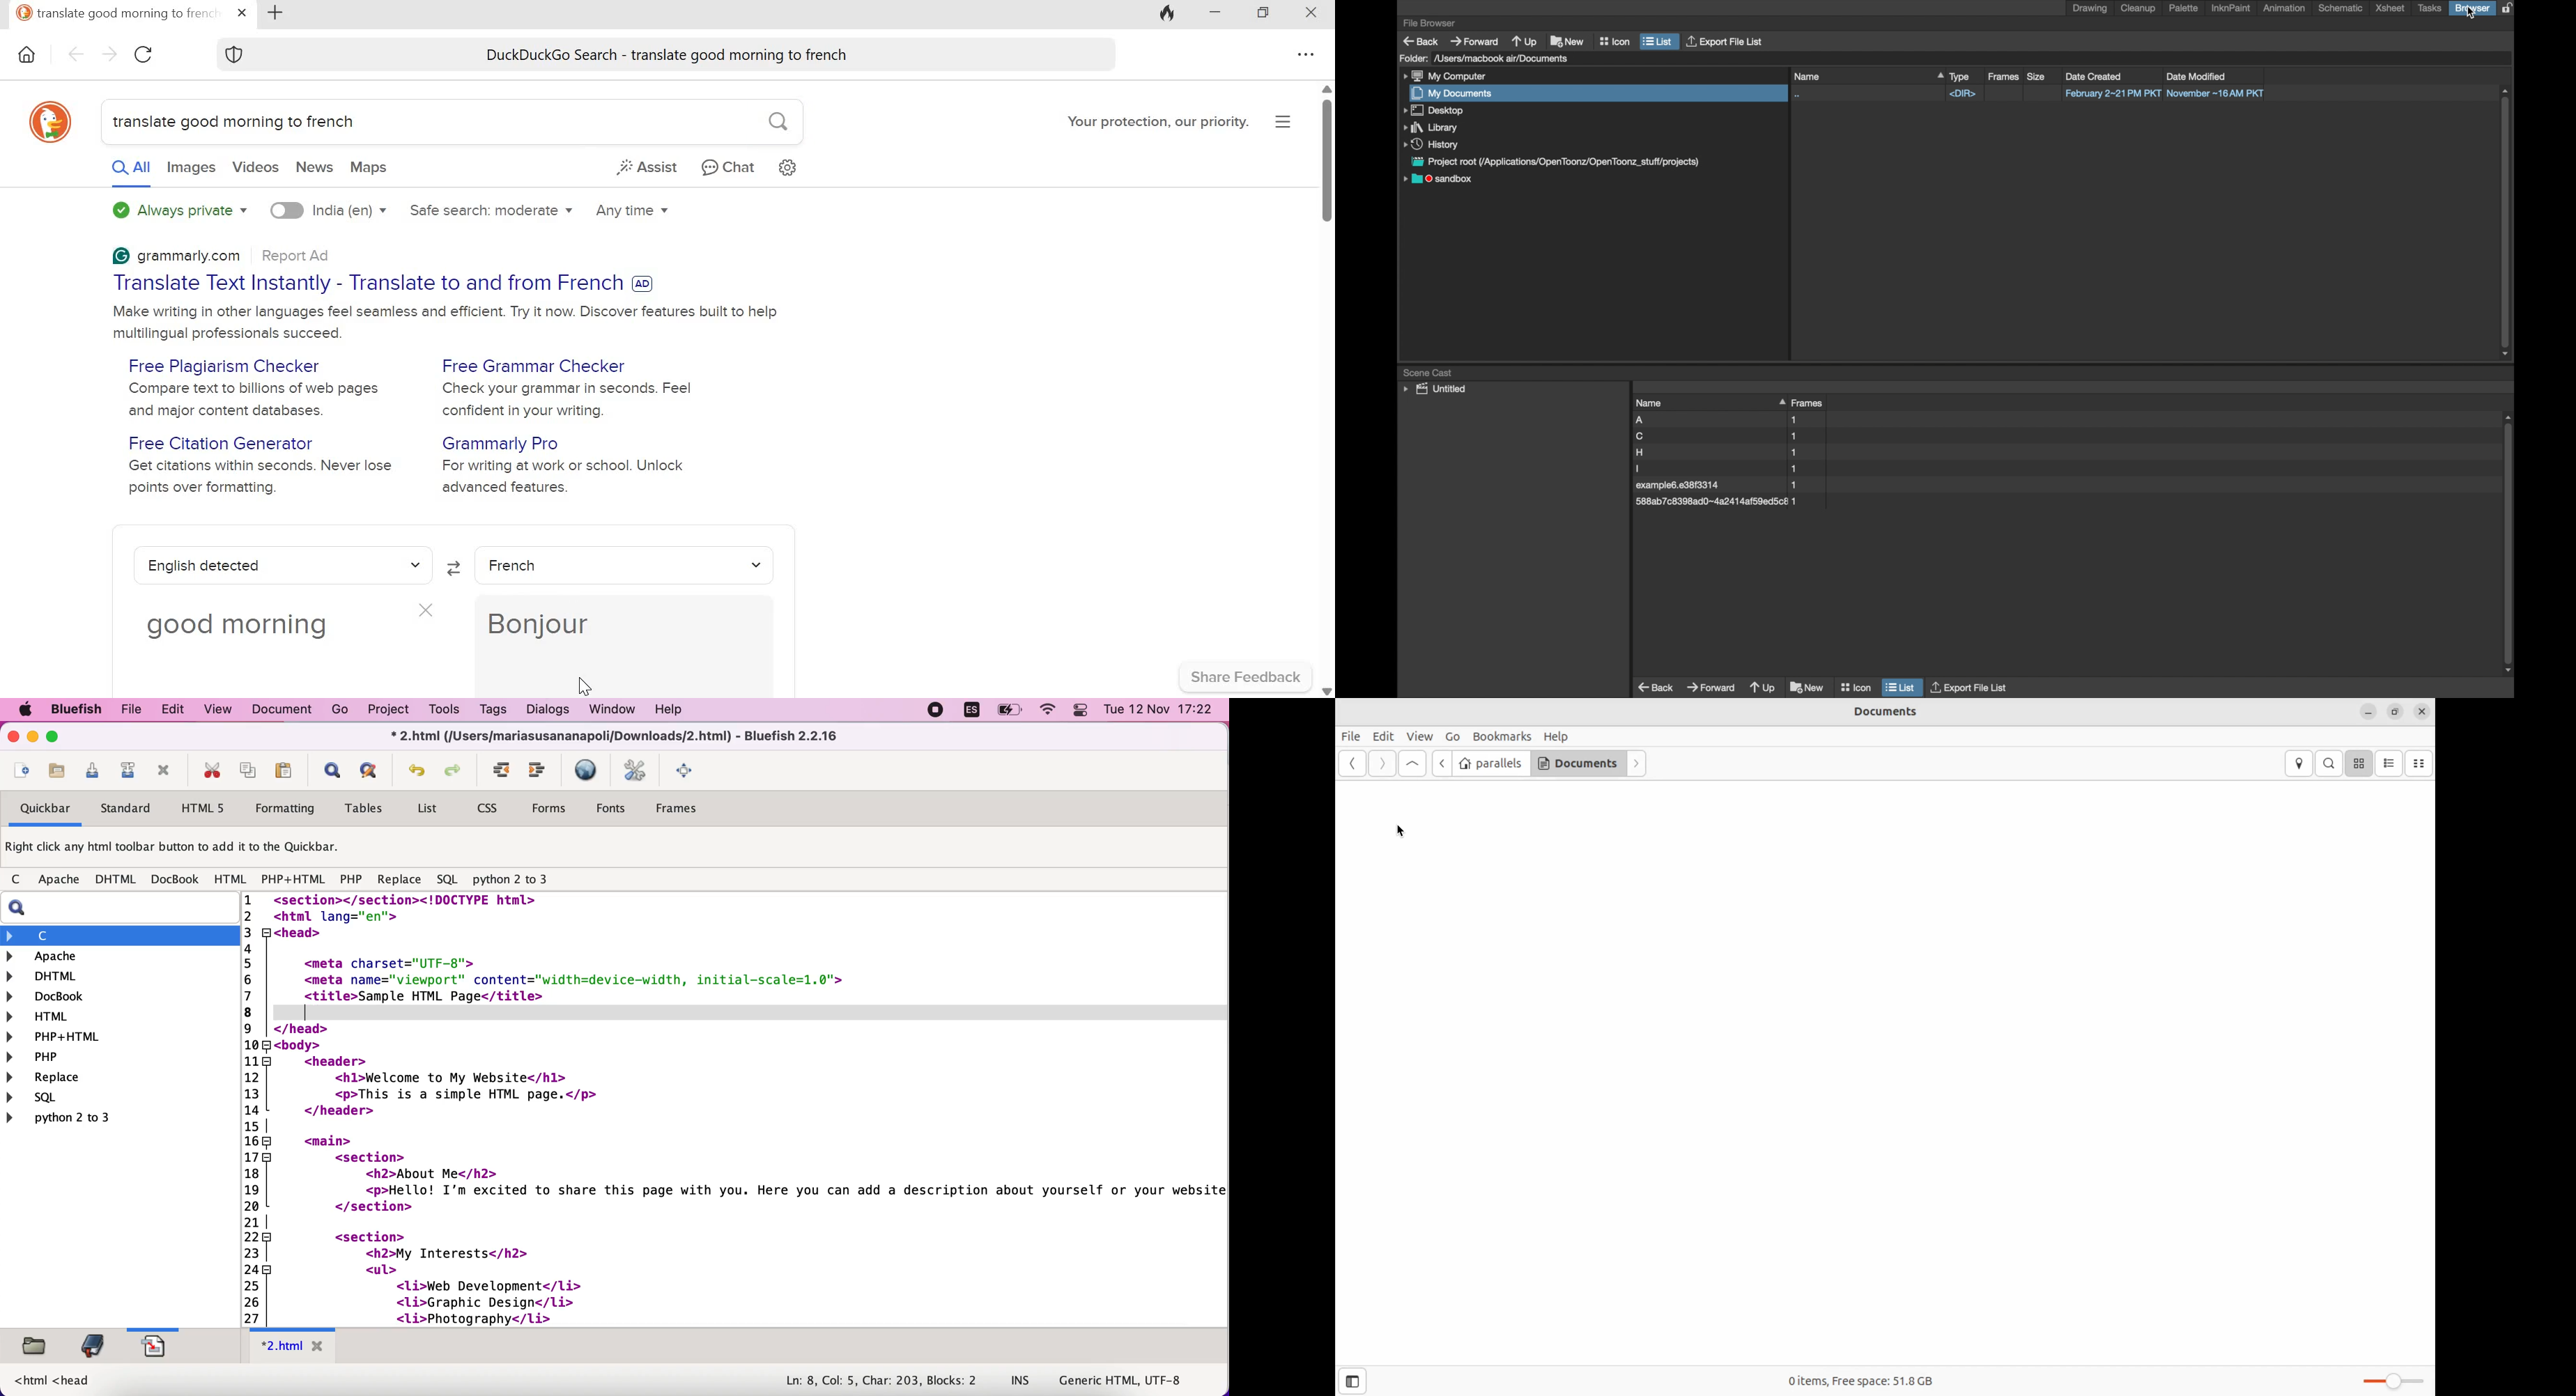 Image resolution: width=2576 pixels, height=1400 pixels. I want to click on search bar, so click(116, 909).